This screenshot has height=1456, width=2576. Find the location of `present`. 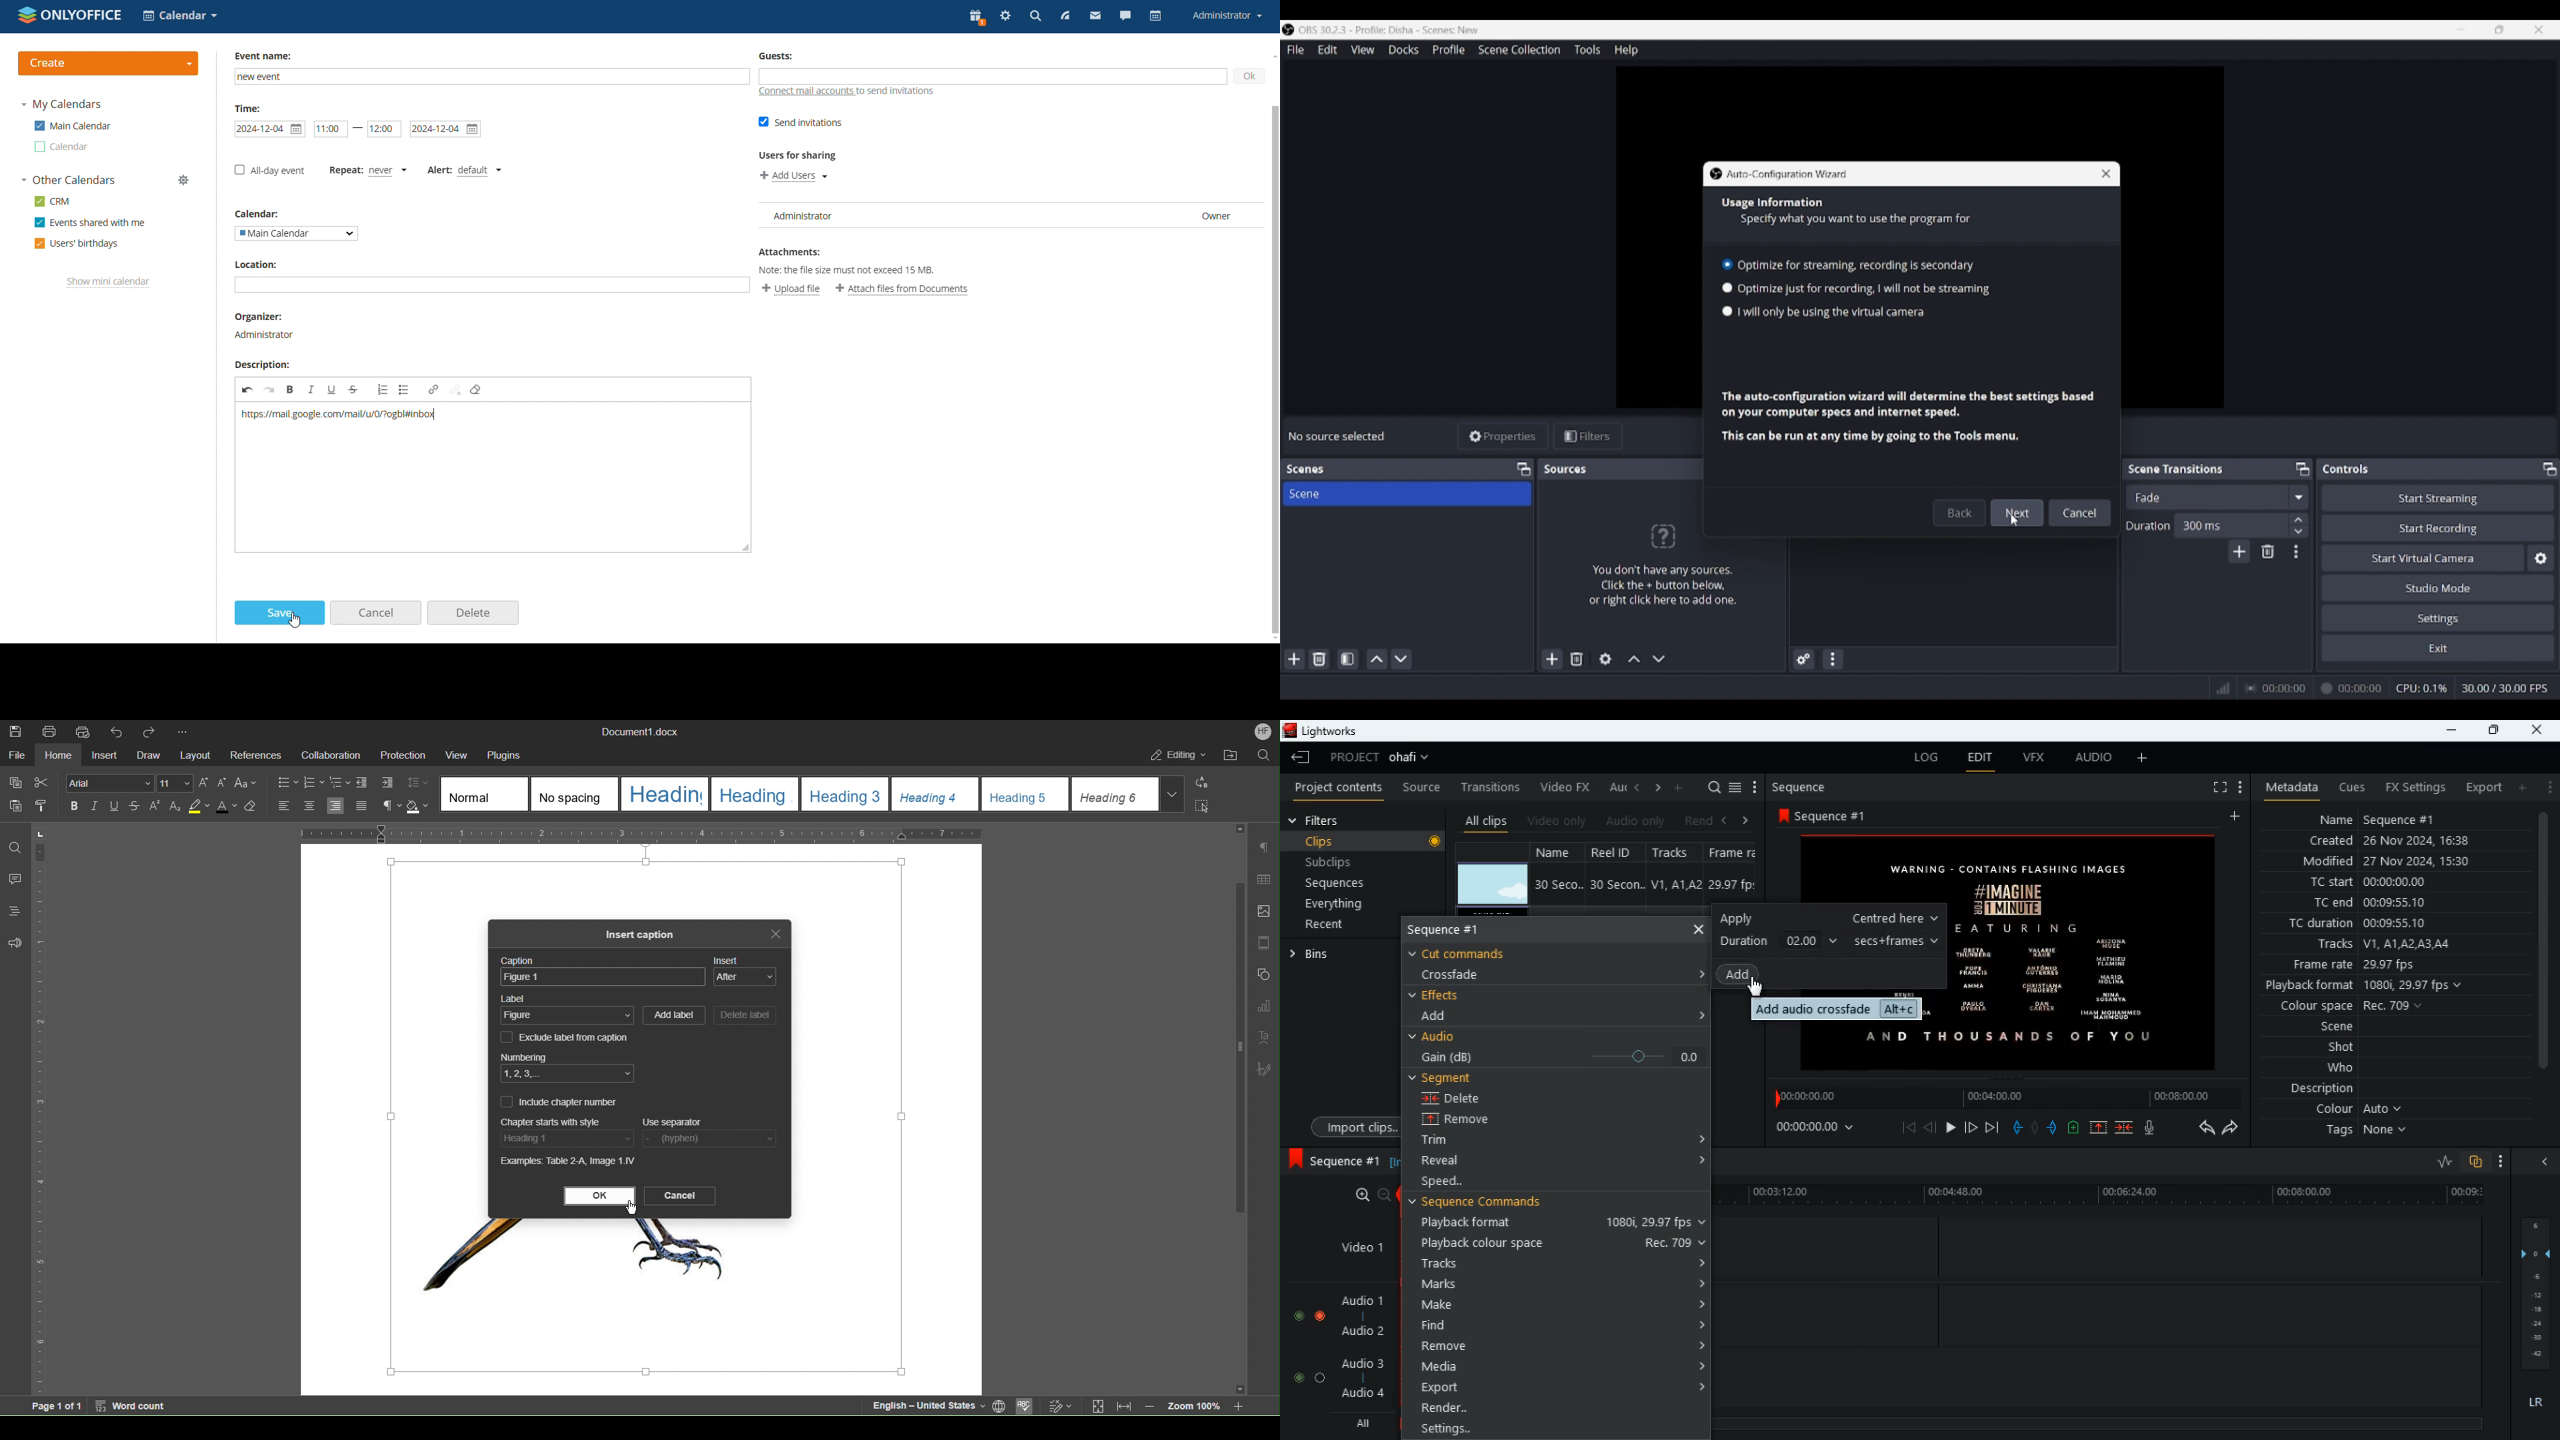

present is located at coordinates (976, 17).